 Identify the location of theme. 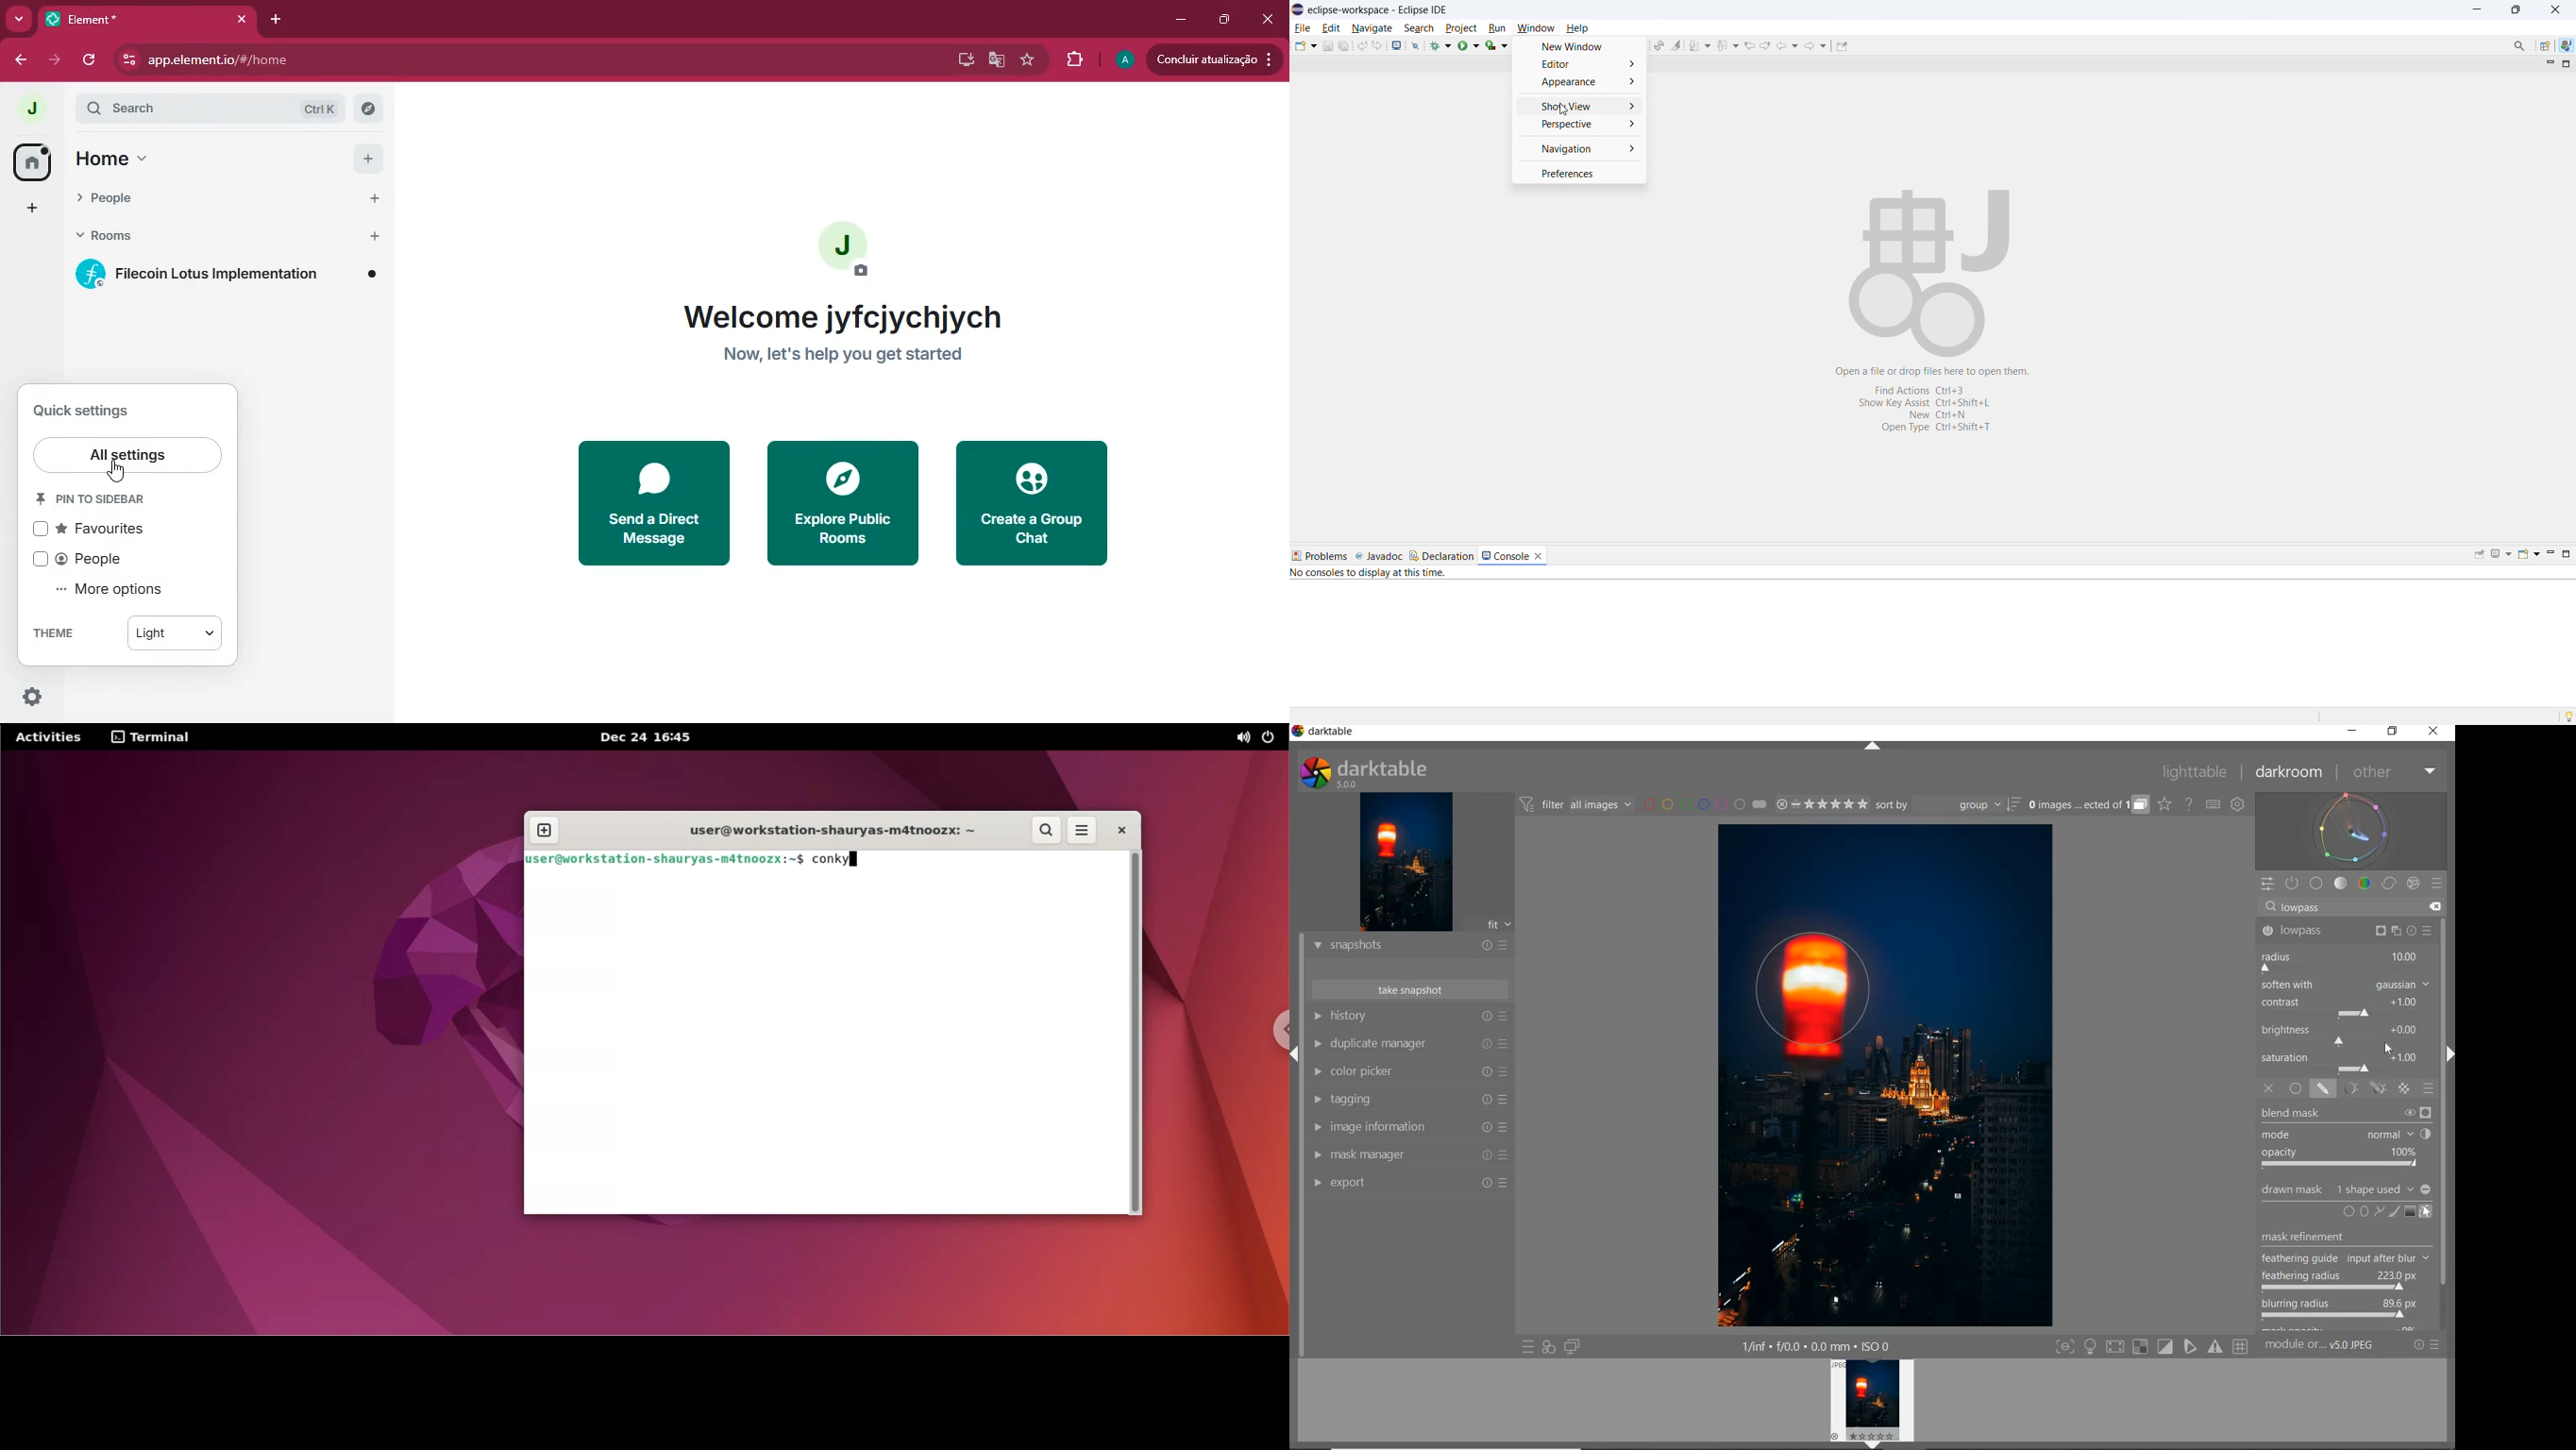
(58, 631).